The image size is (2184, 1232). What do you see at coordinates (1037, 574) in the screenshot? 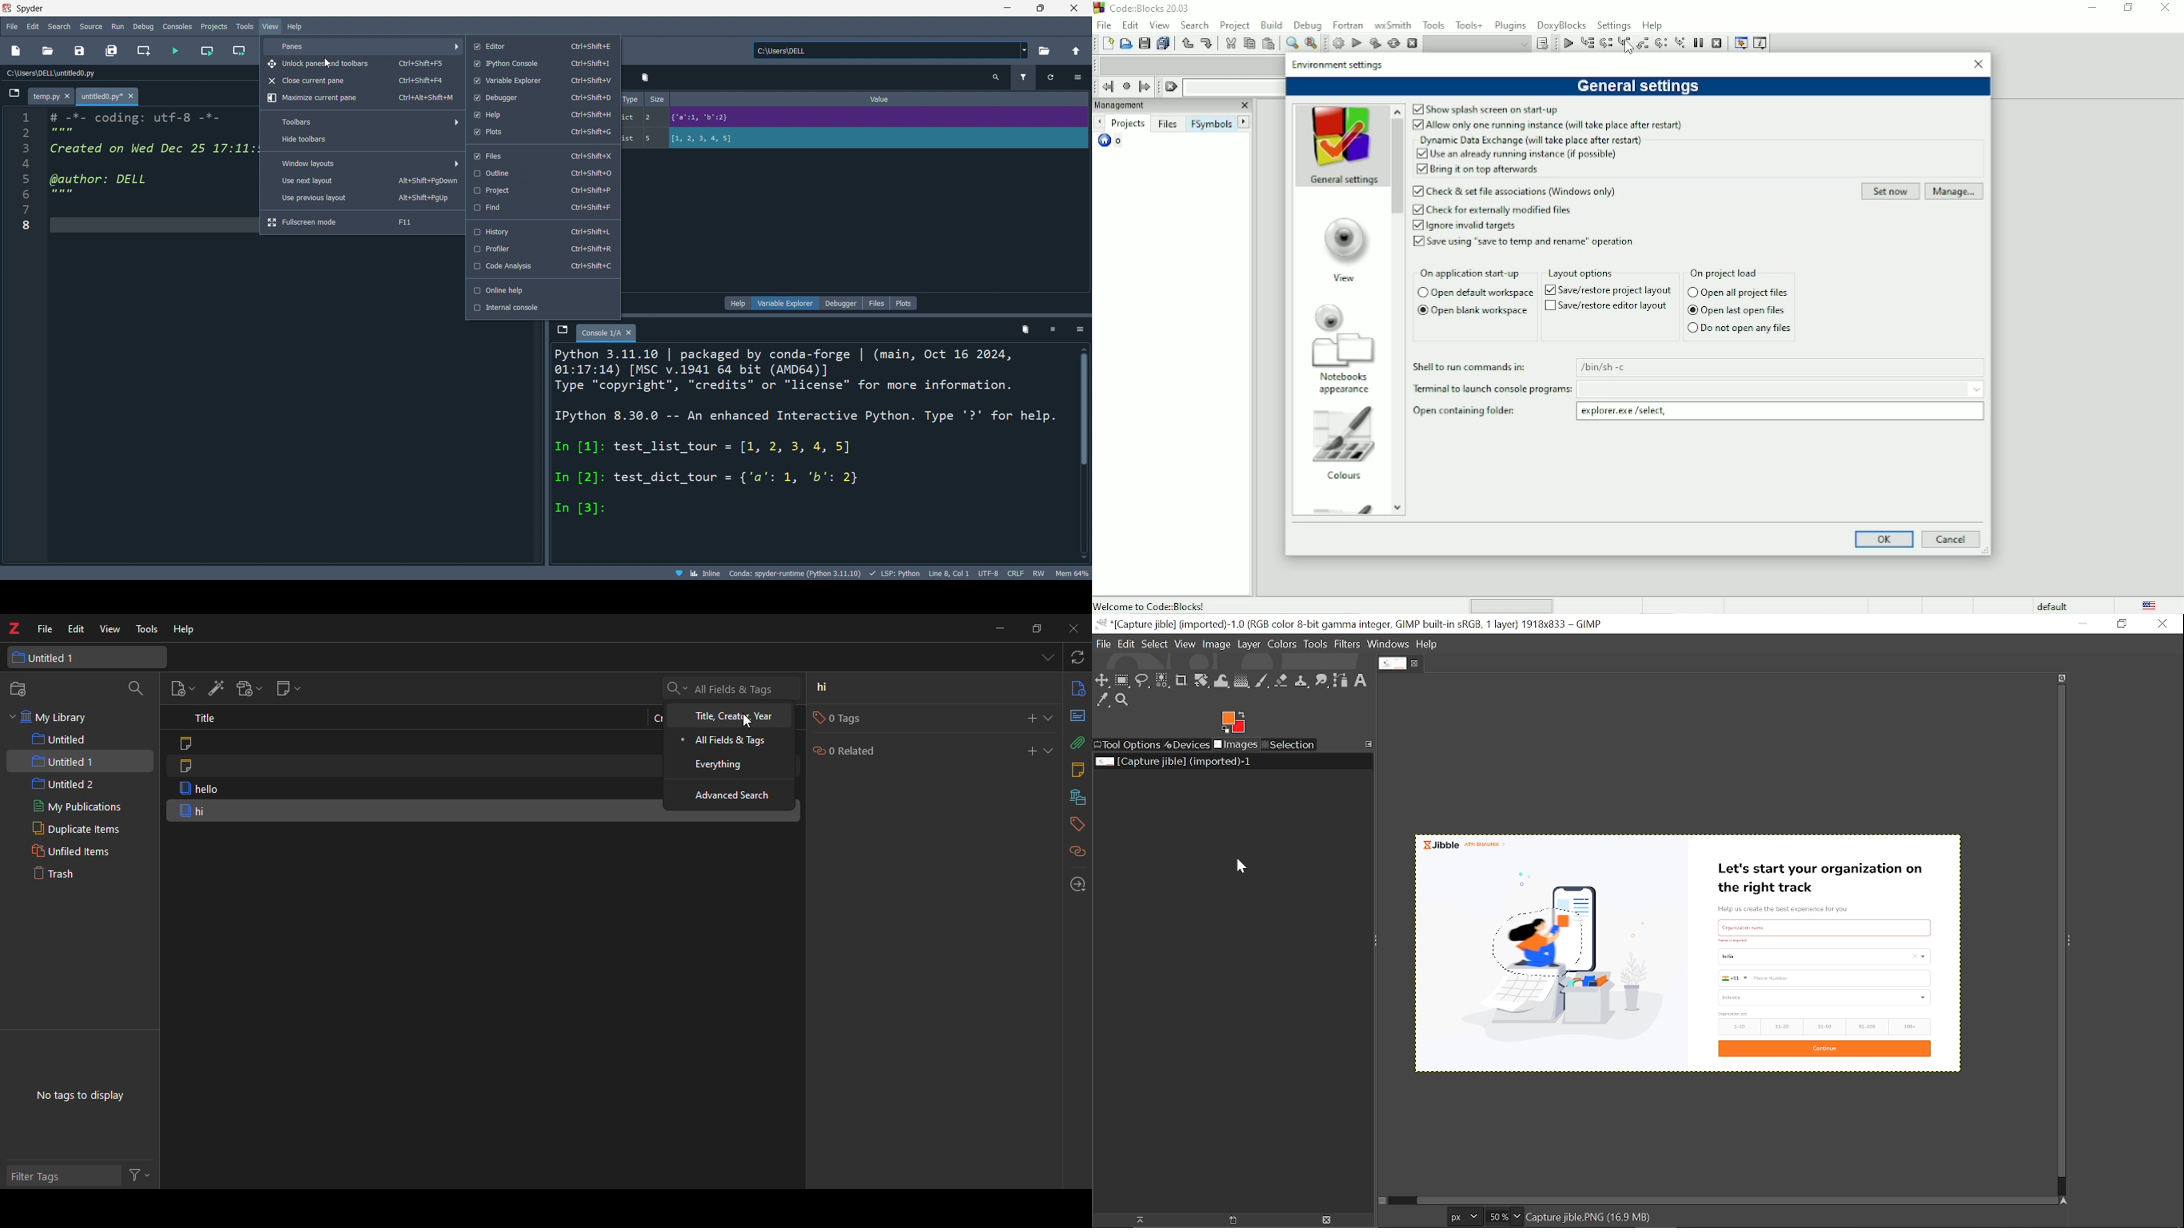
I see `rw` at bounding box center [1037, 574].